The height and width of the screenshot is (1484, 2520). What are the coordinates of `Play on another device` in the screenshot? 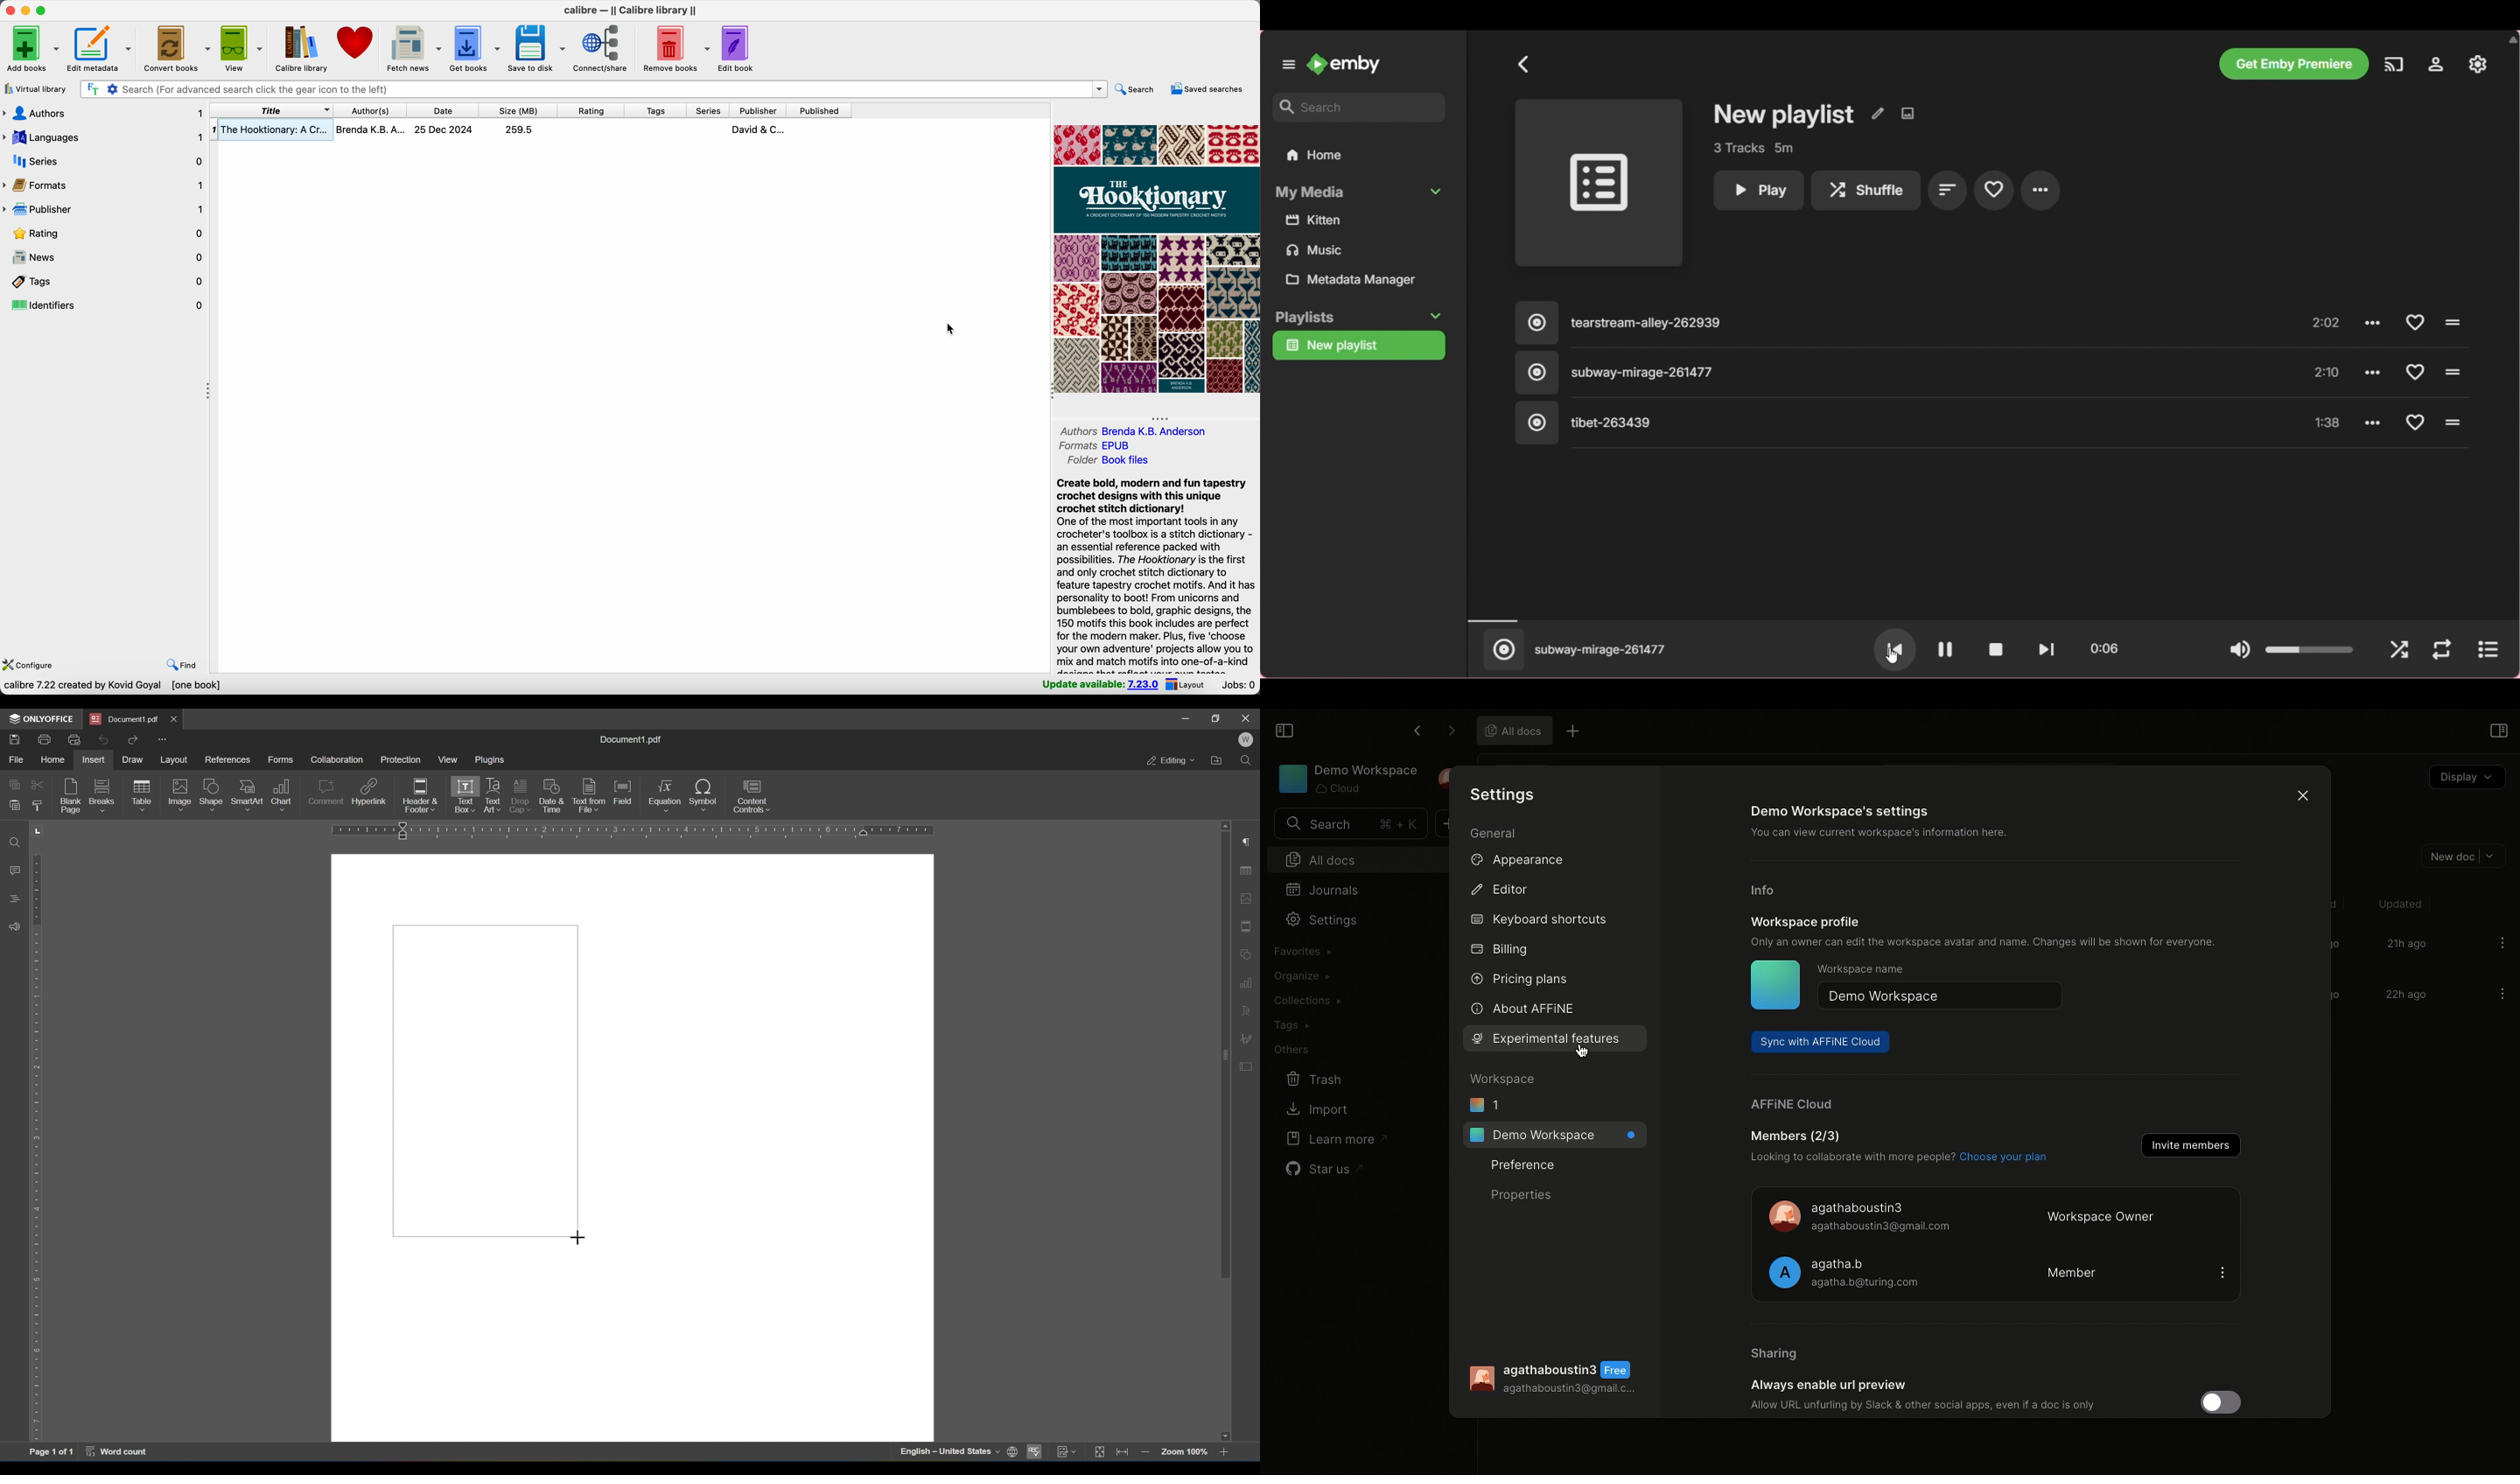 It's located at (2394, 64).